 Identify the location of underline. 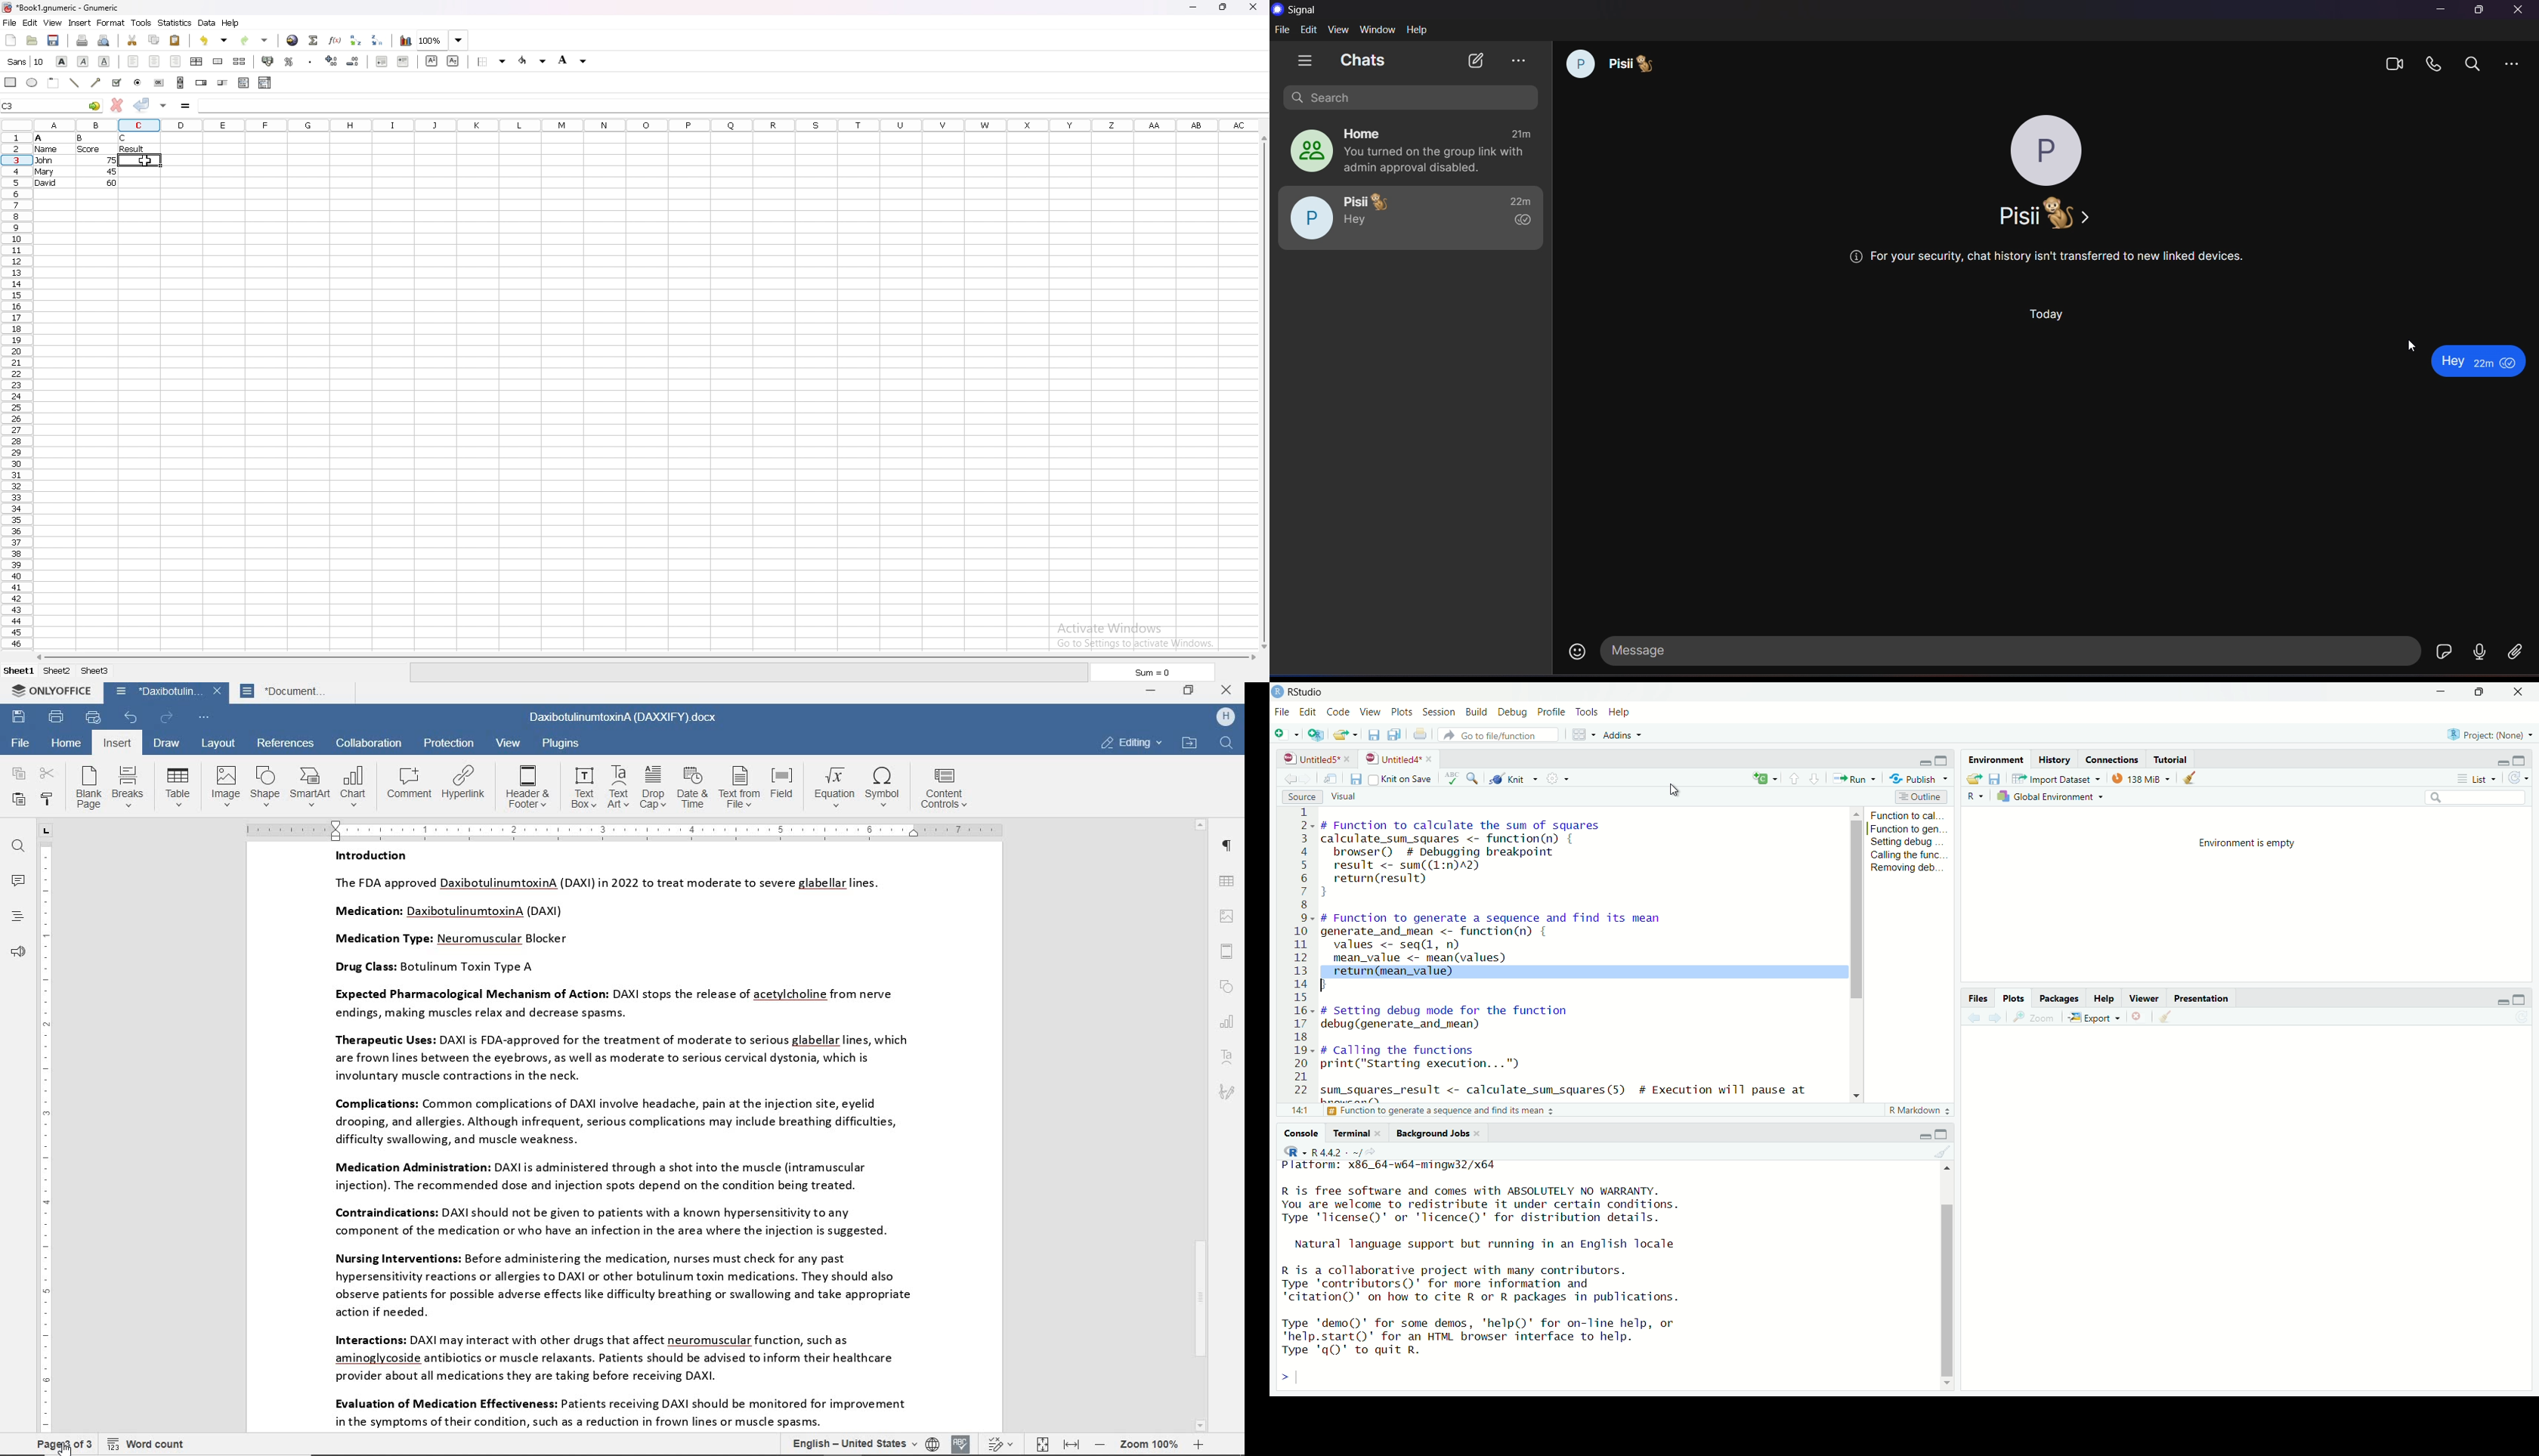
(103, 61).